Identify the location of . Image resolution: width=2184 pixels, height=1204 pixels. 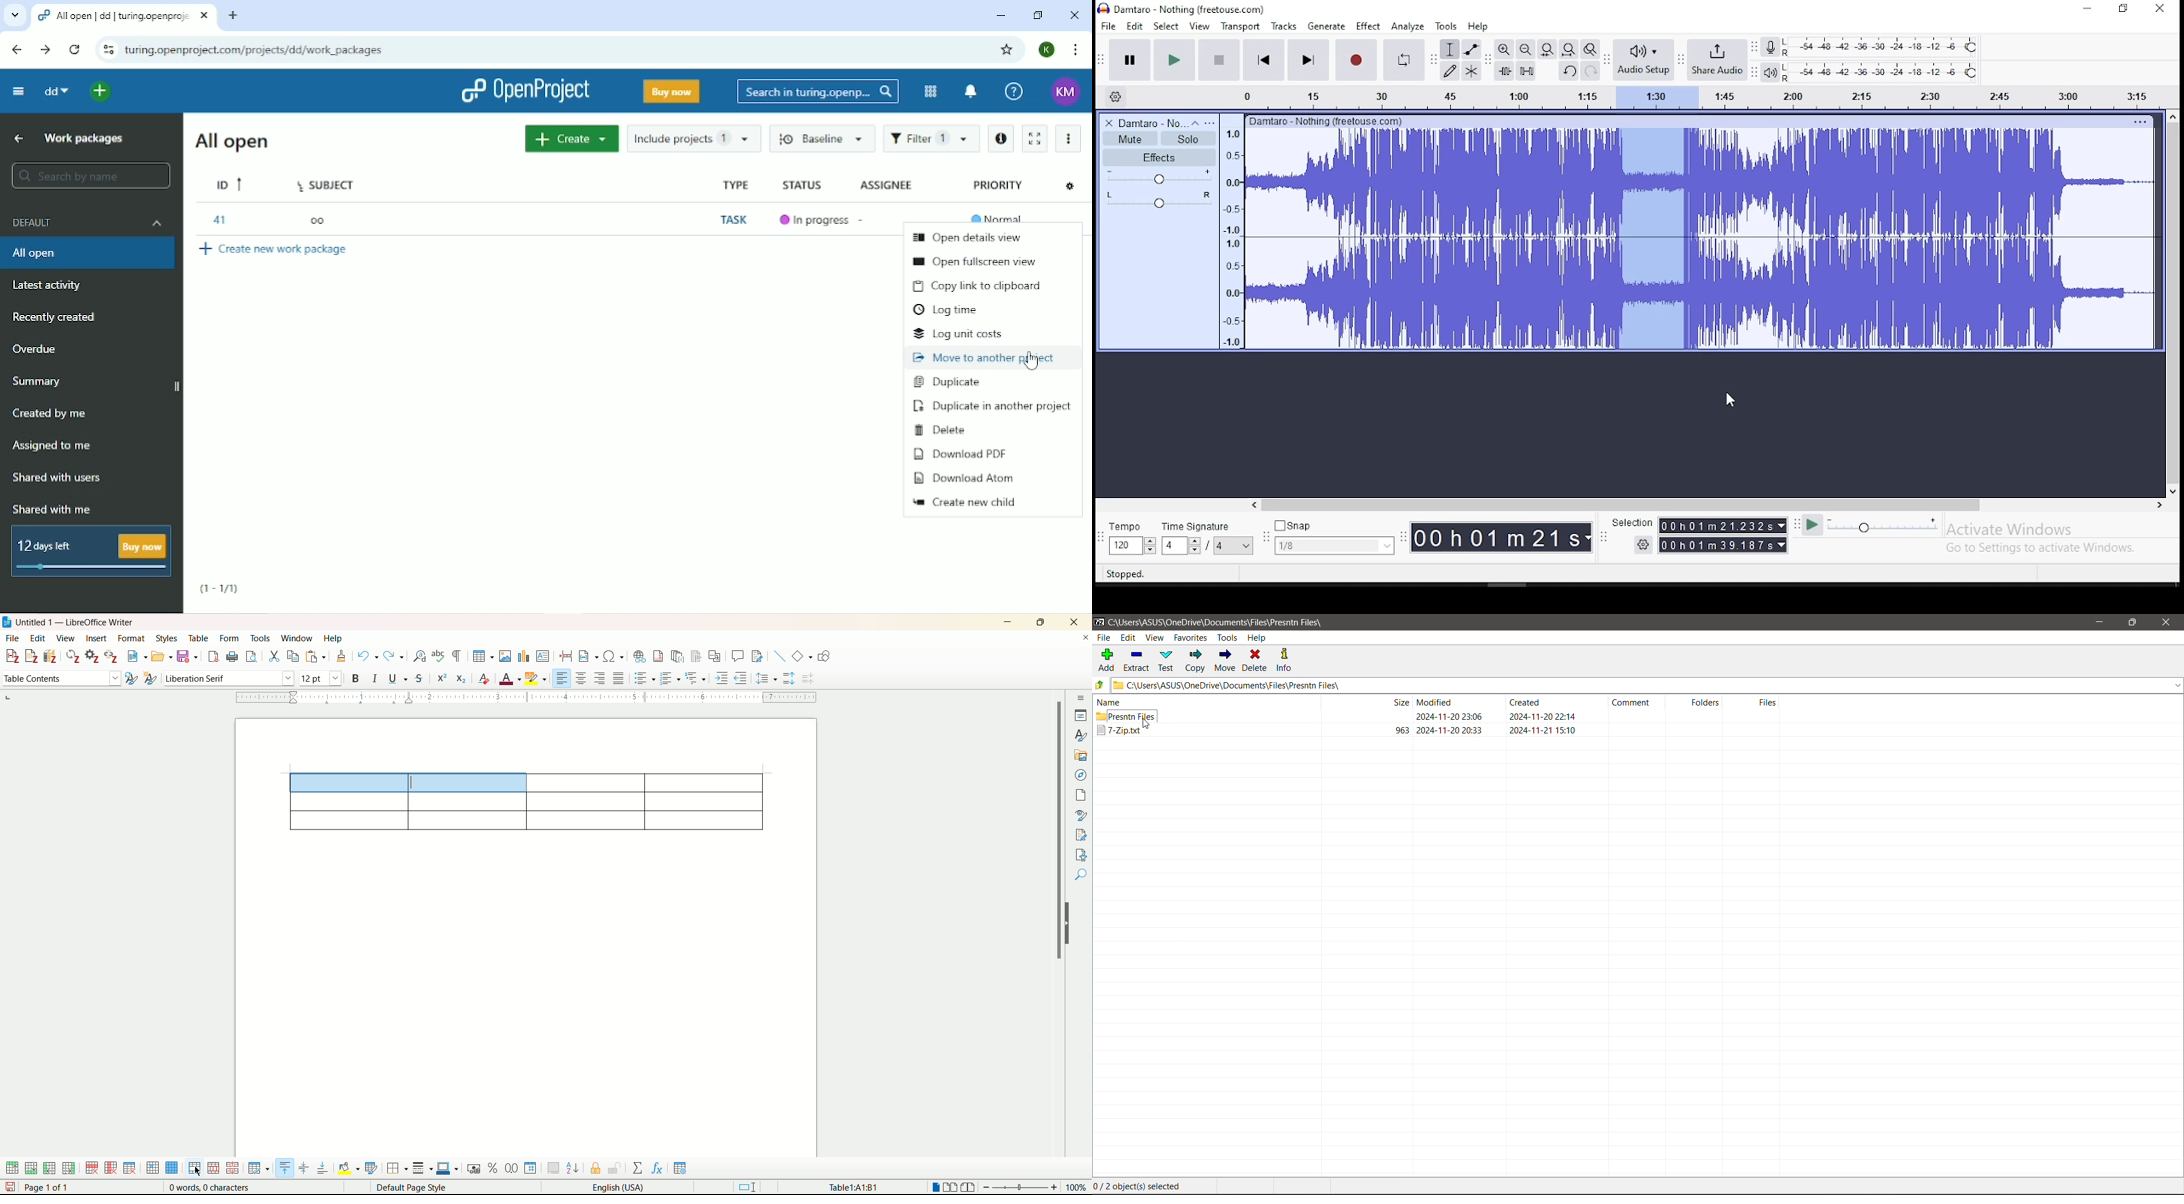
(1607, 60).